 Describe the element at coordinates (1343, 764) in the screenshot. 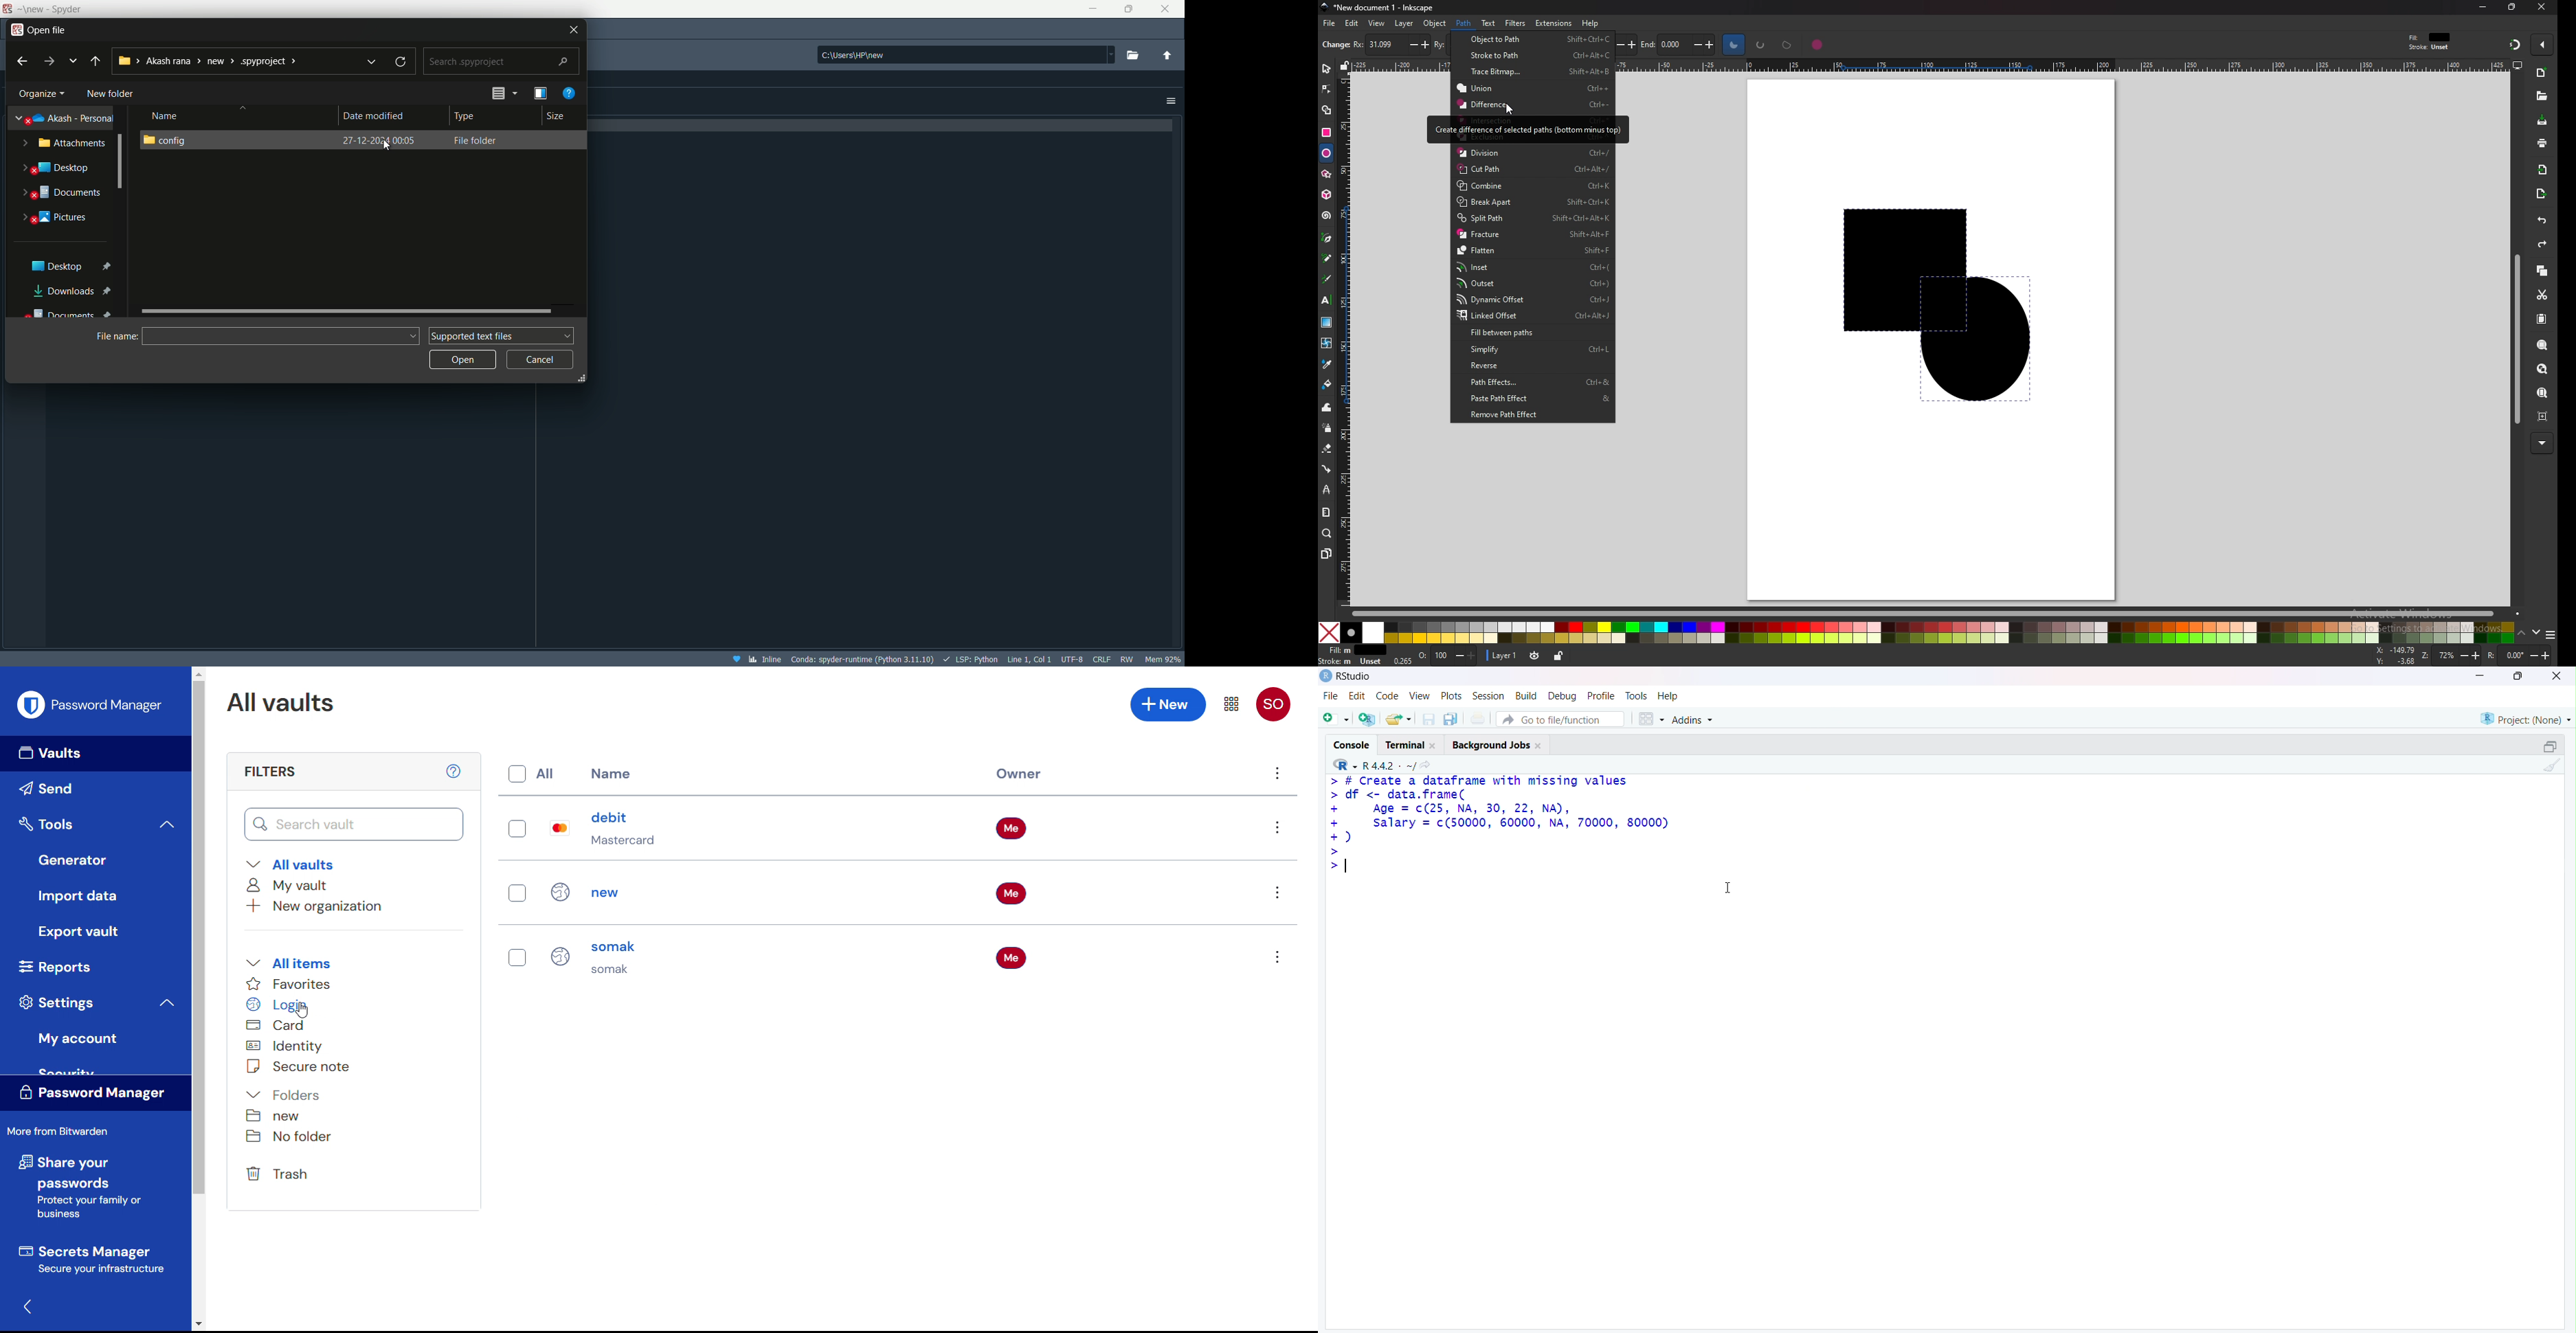

I see `R` at that location.